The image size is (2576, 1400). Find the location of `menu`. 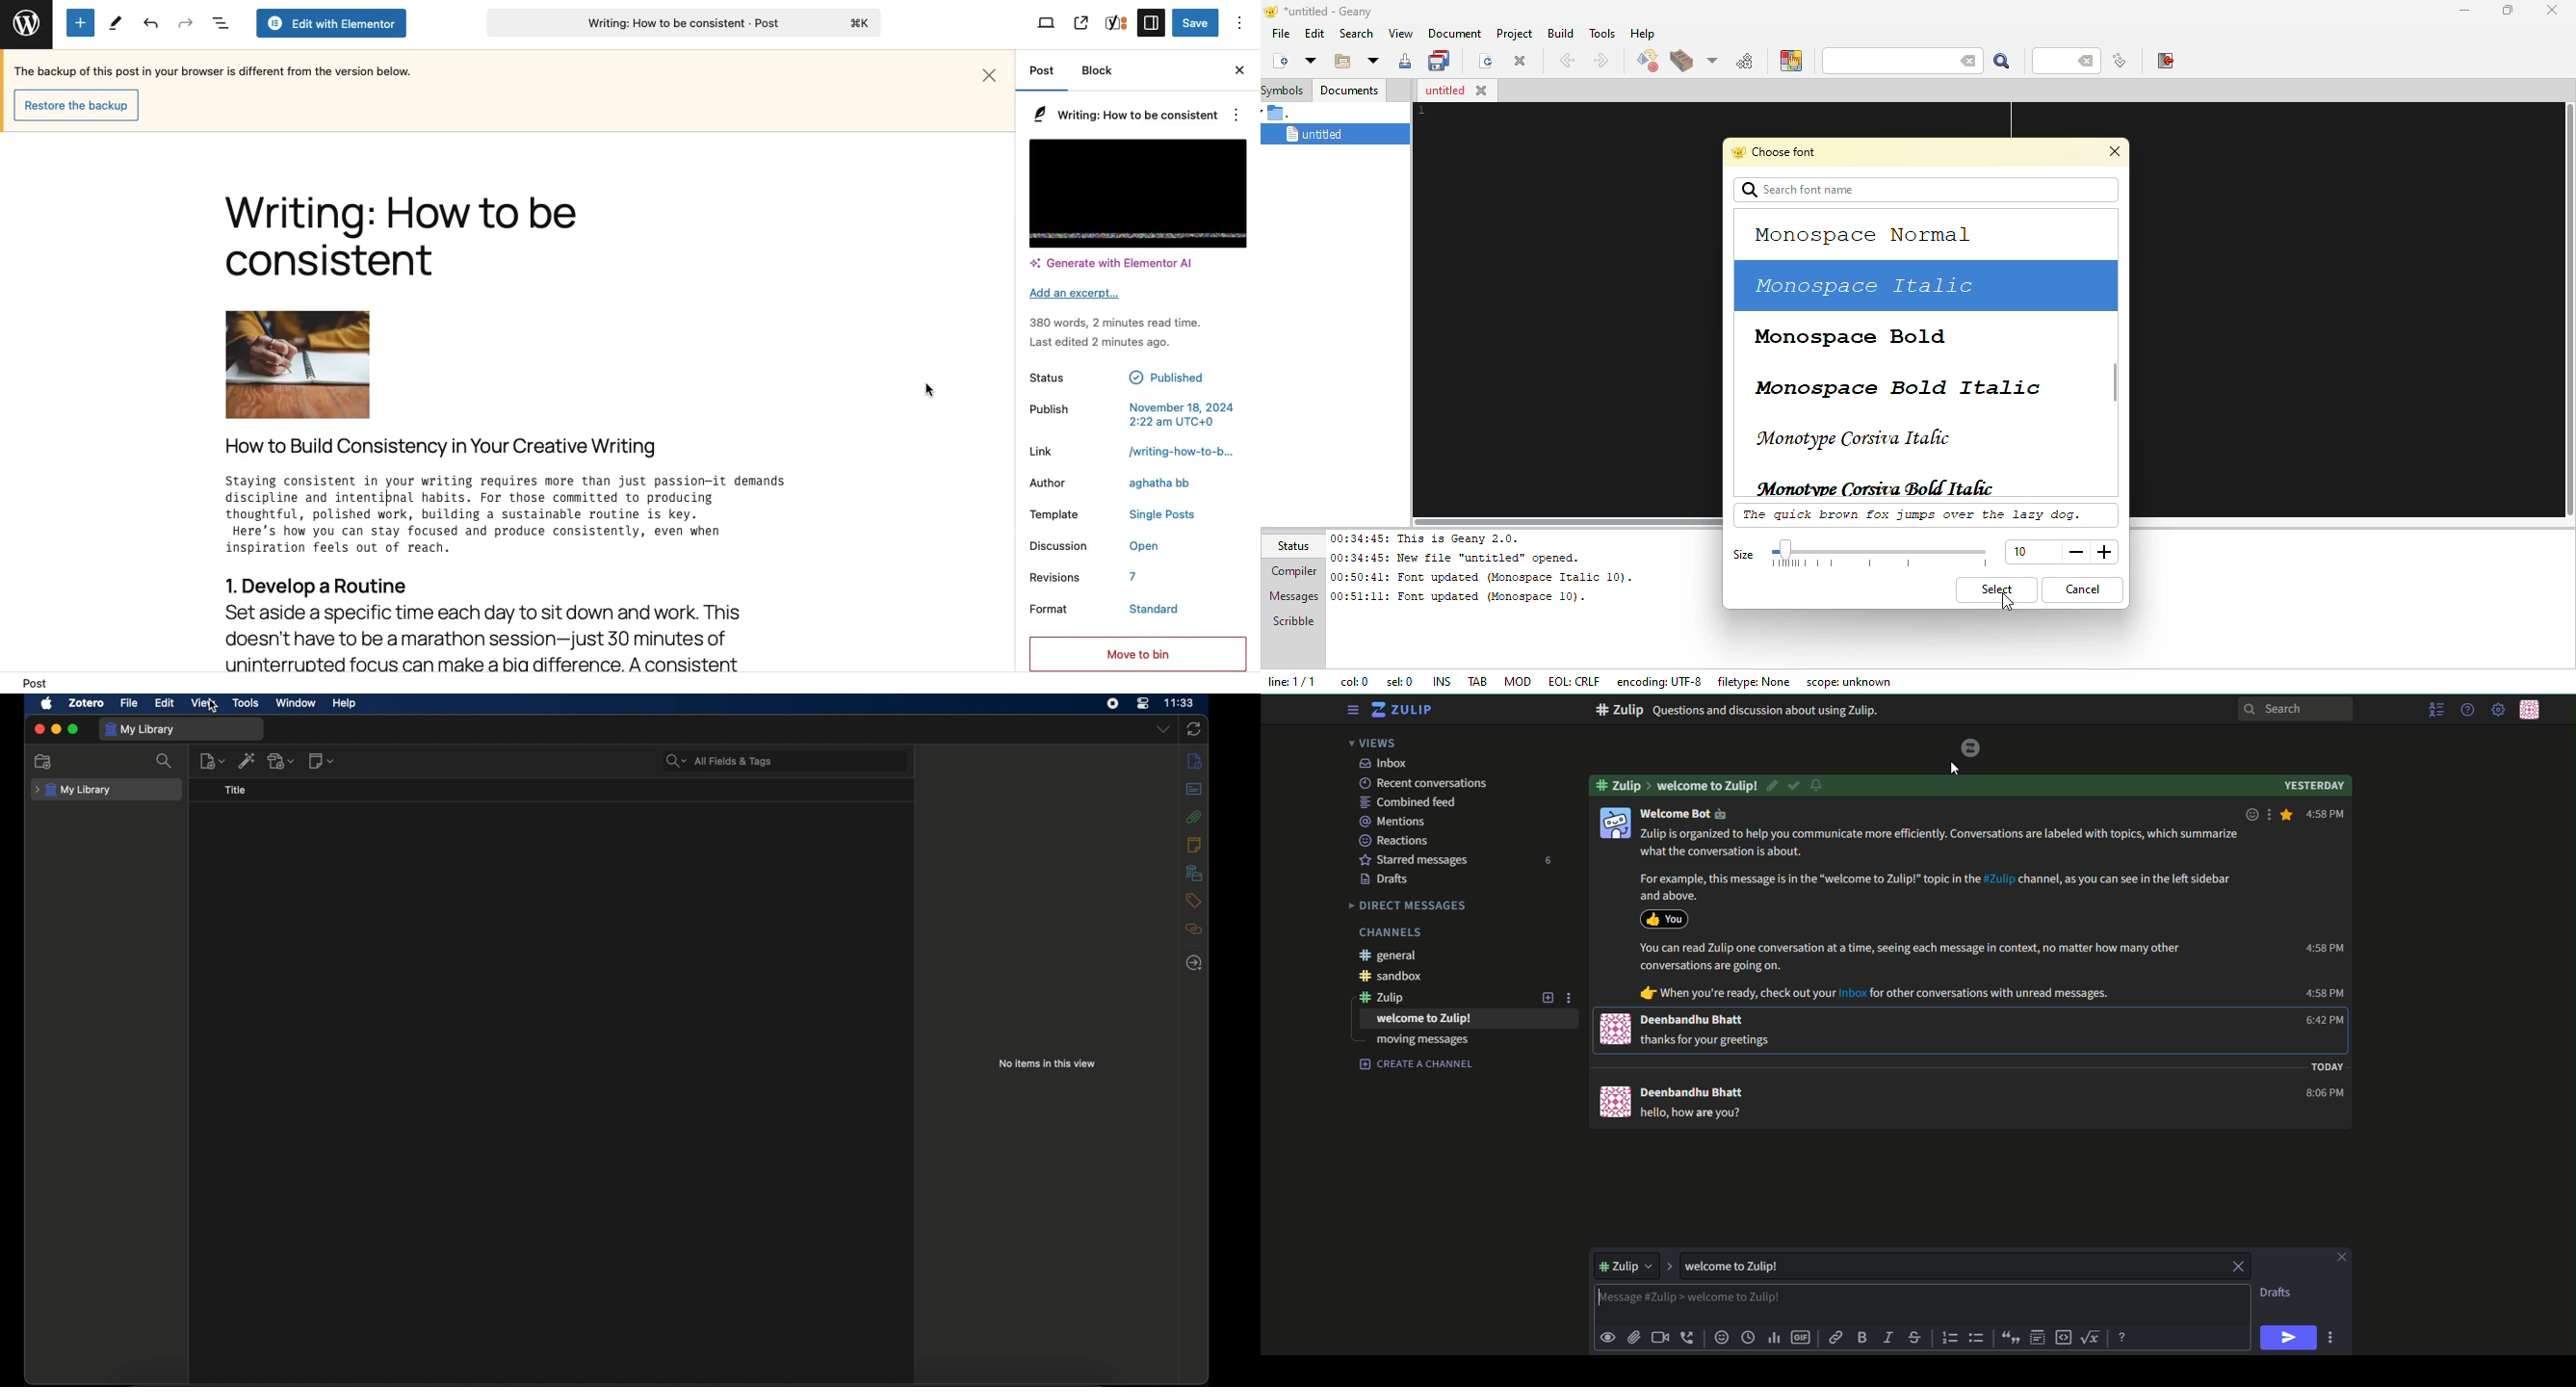

menu is located at coordinates (2435, 710).